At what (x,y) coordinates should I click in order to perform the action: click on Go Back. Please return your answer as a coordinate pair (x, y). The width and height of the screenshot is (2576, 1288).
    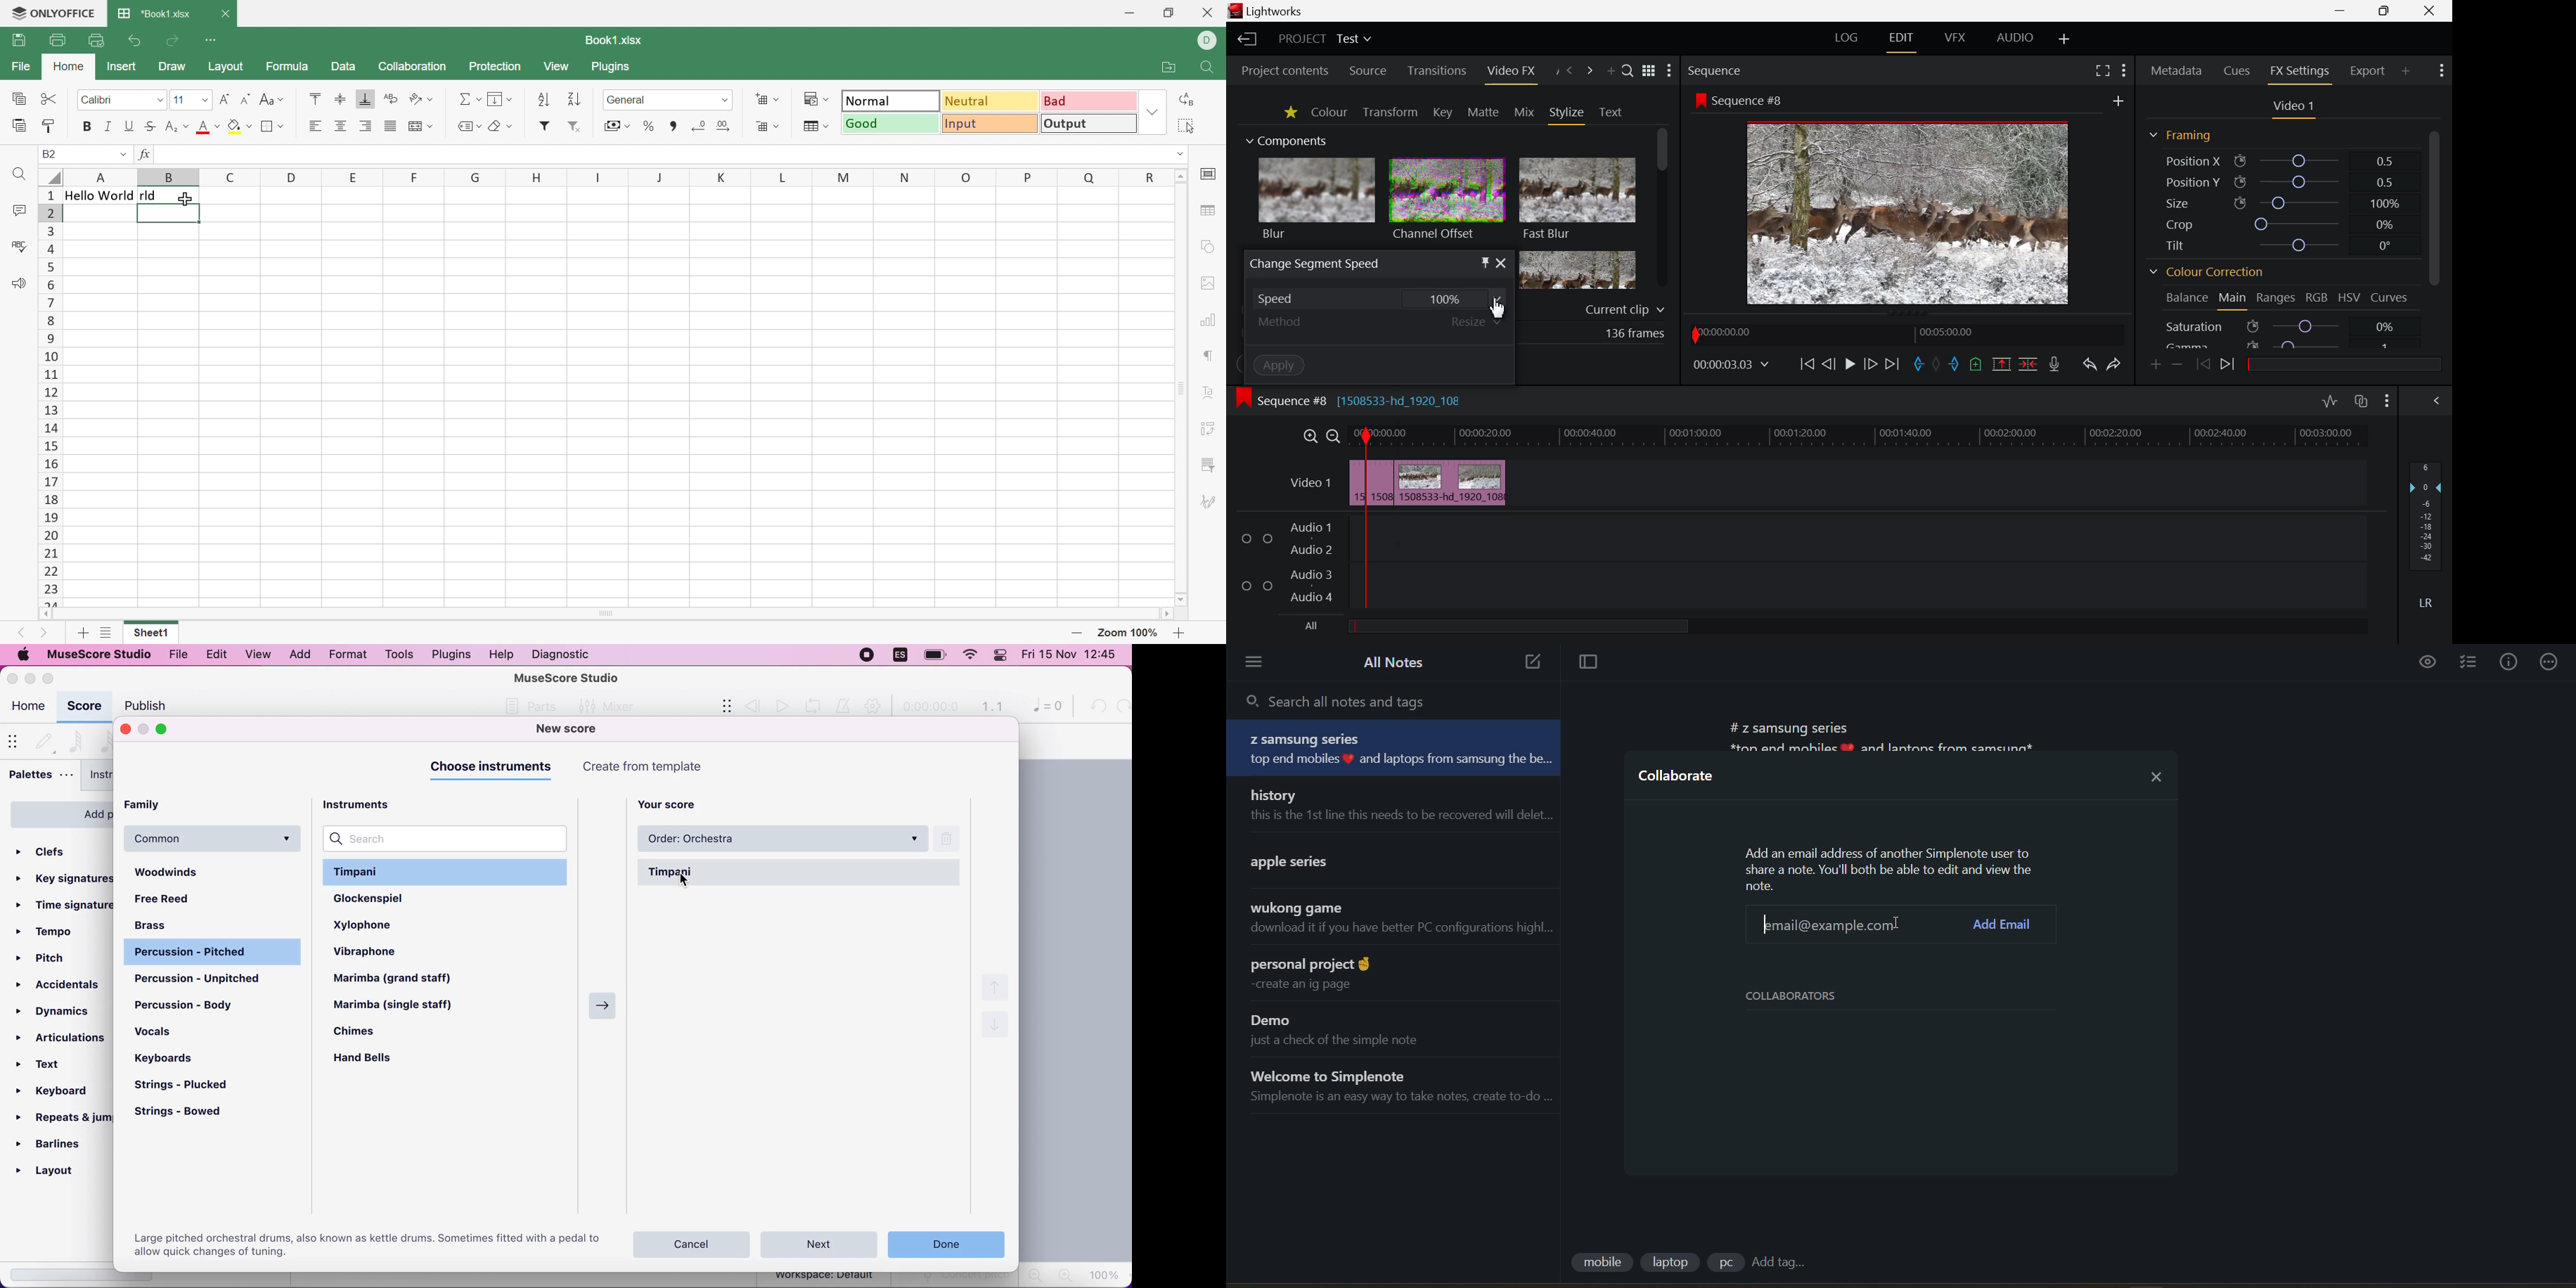
    Looking at the image, I should click on (1828, 363).